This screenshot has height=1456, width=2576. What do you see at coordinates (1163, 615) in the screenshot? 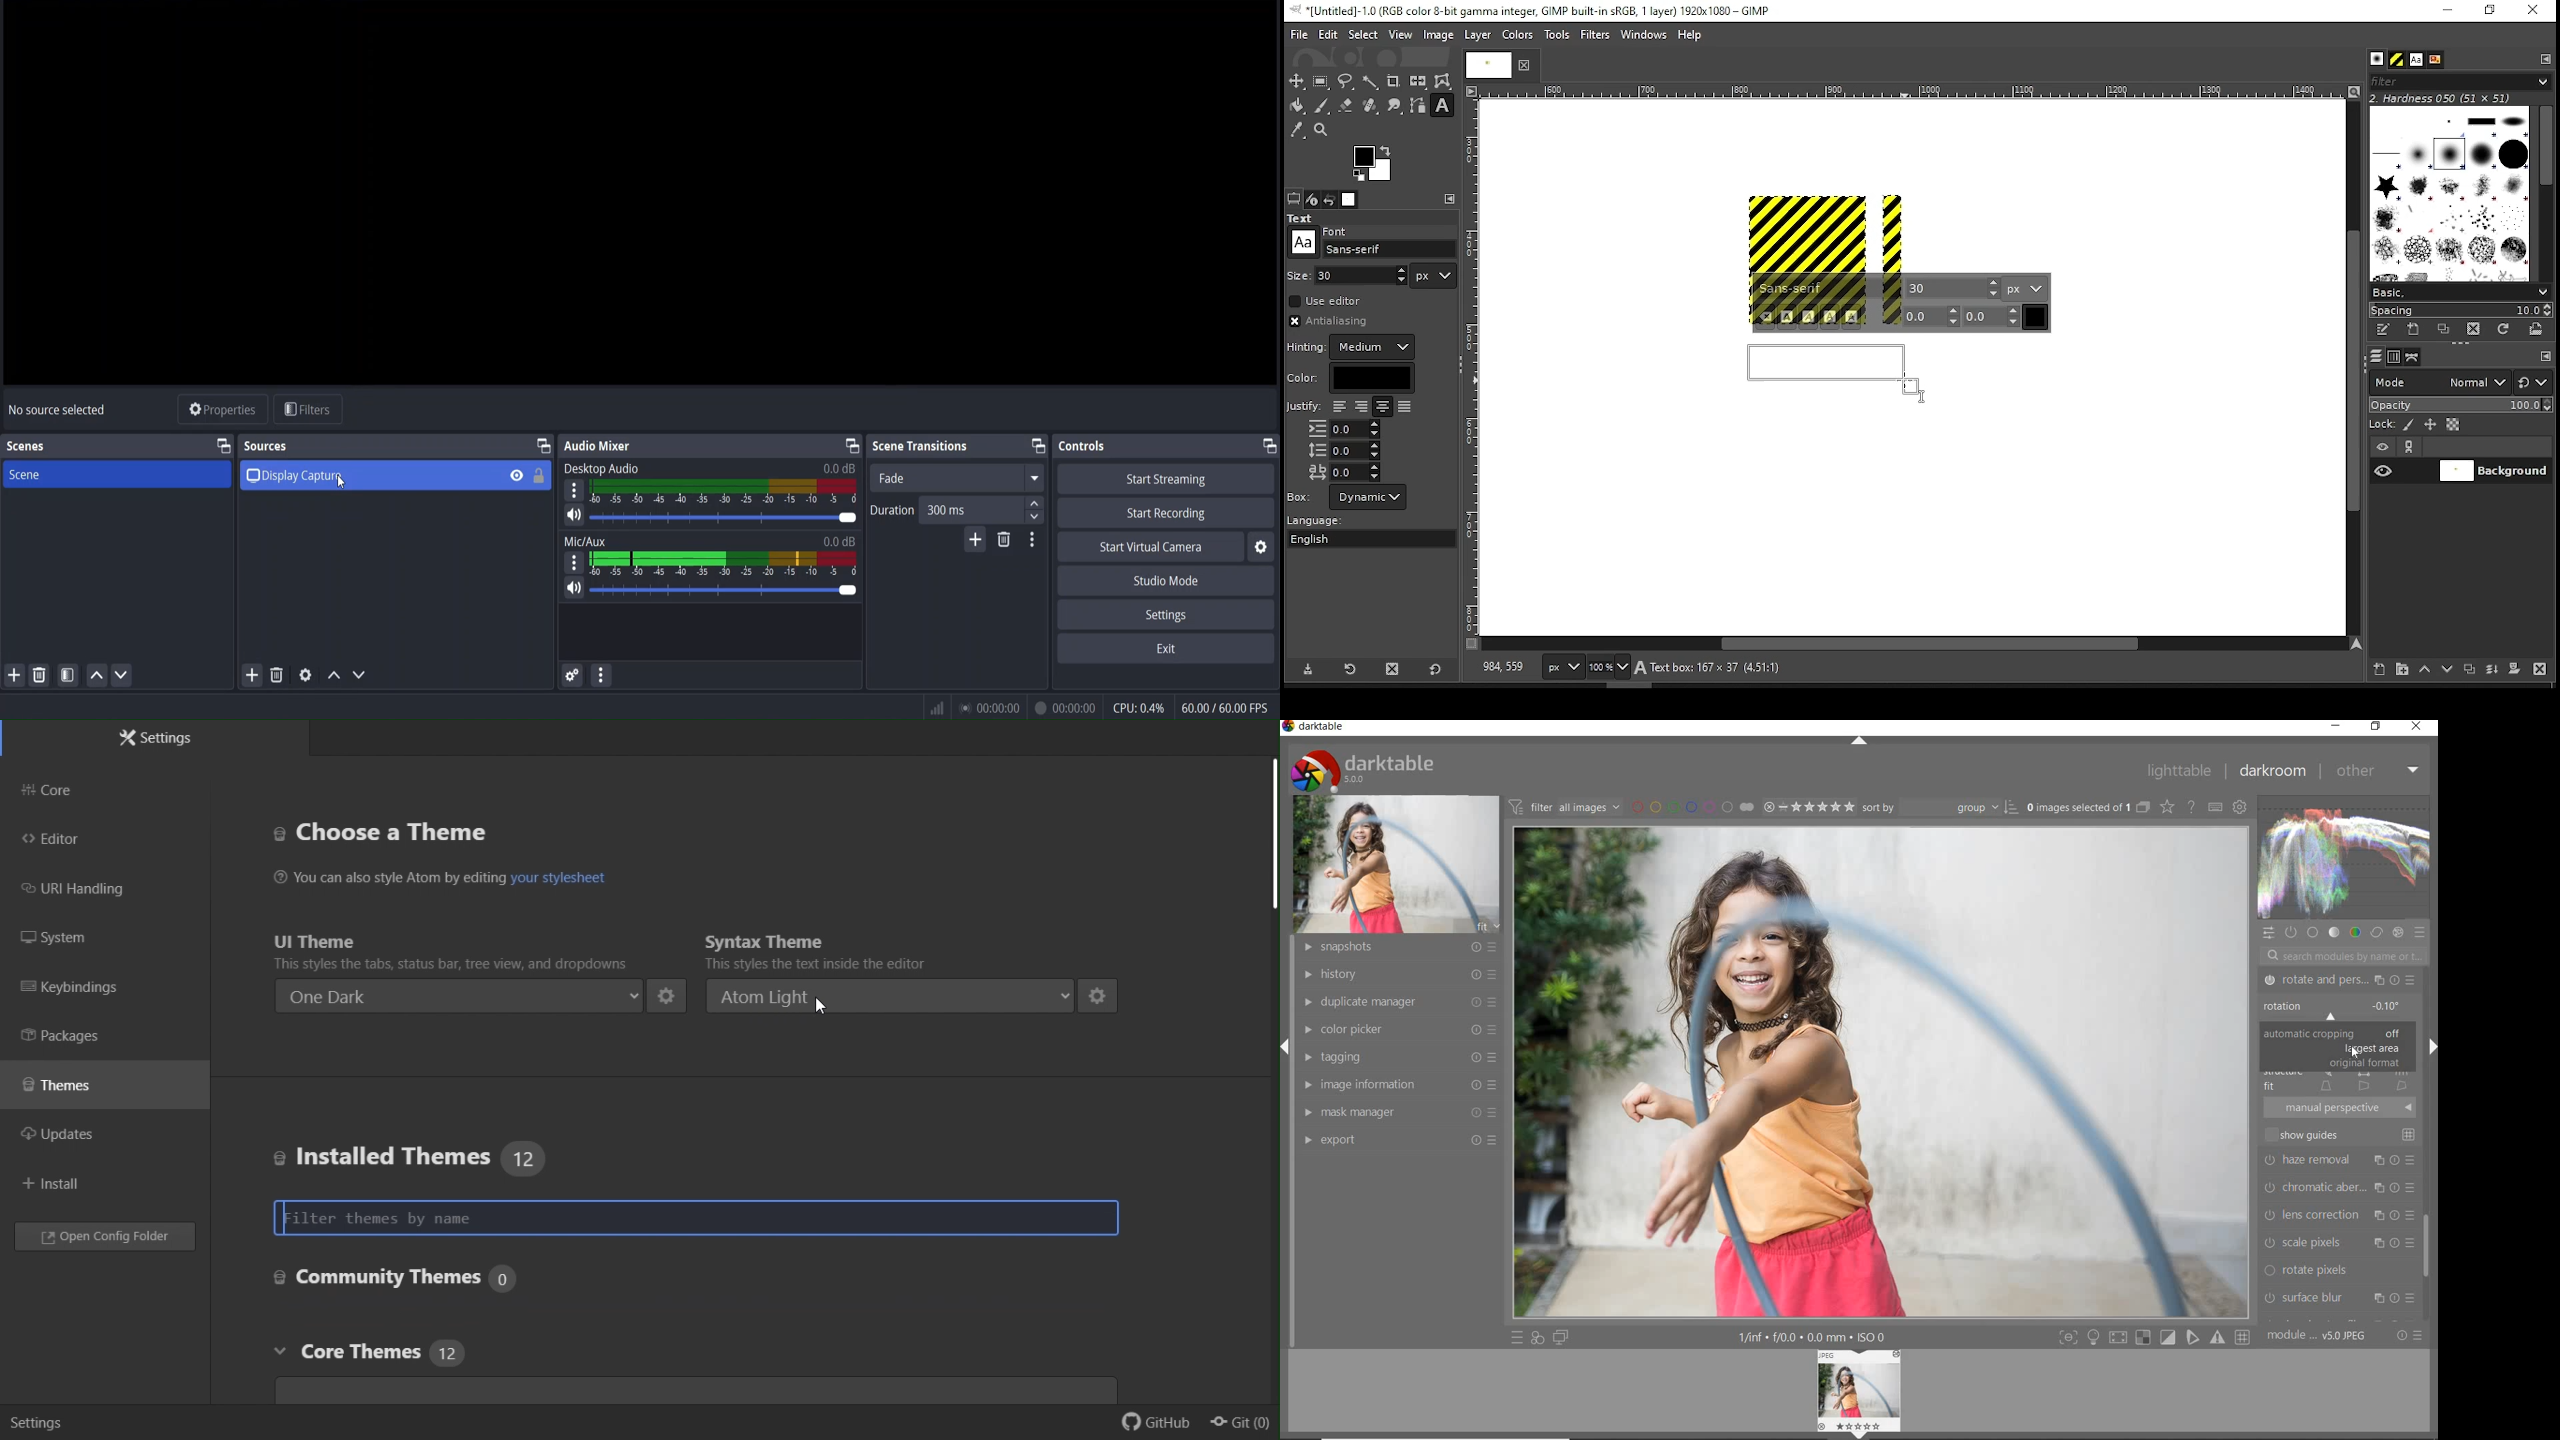
I see `settings` at bounding box center [1163, 615].